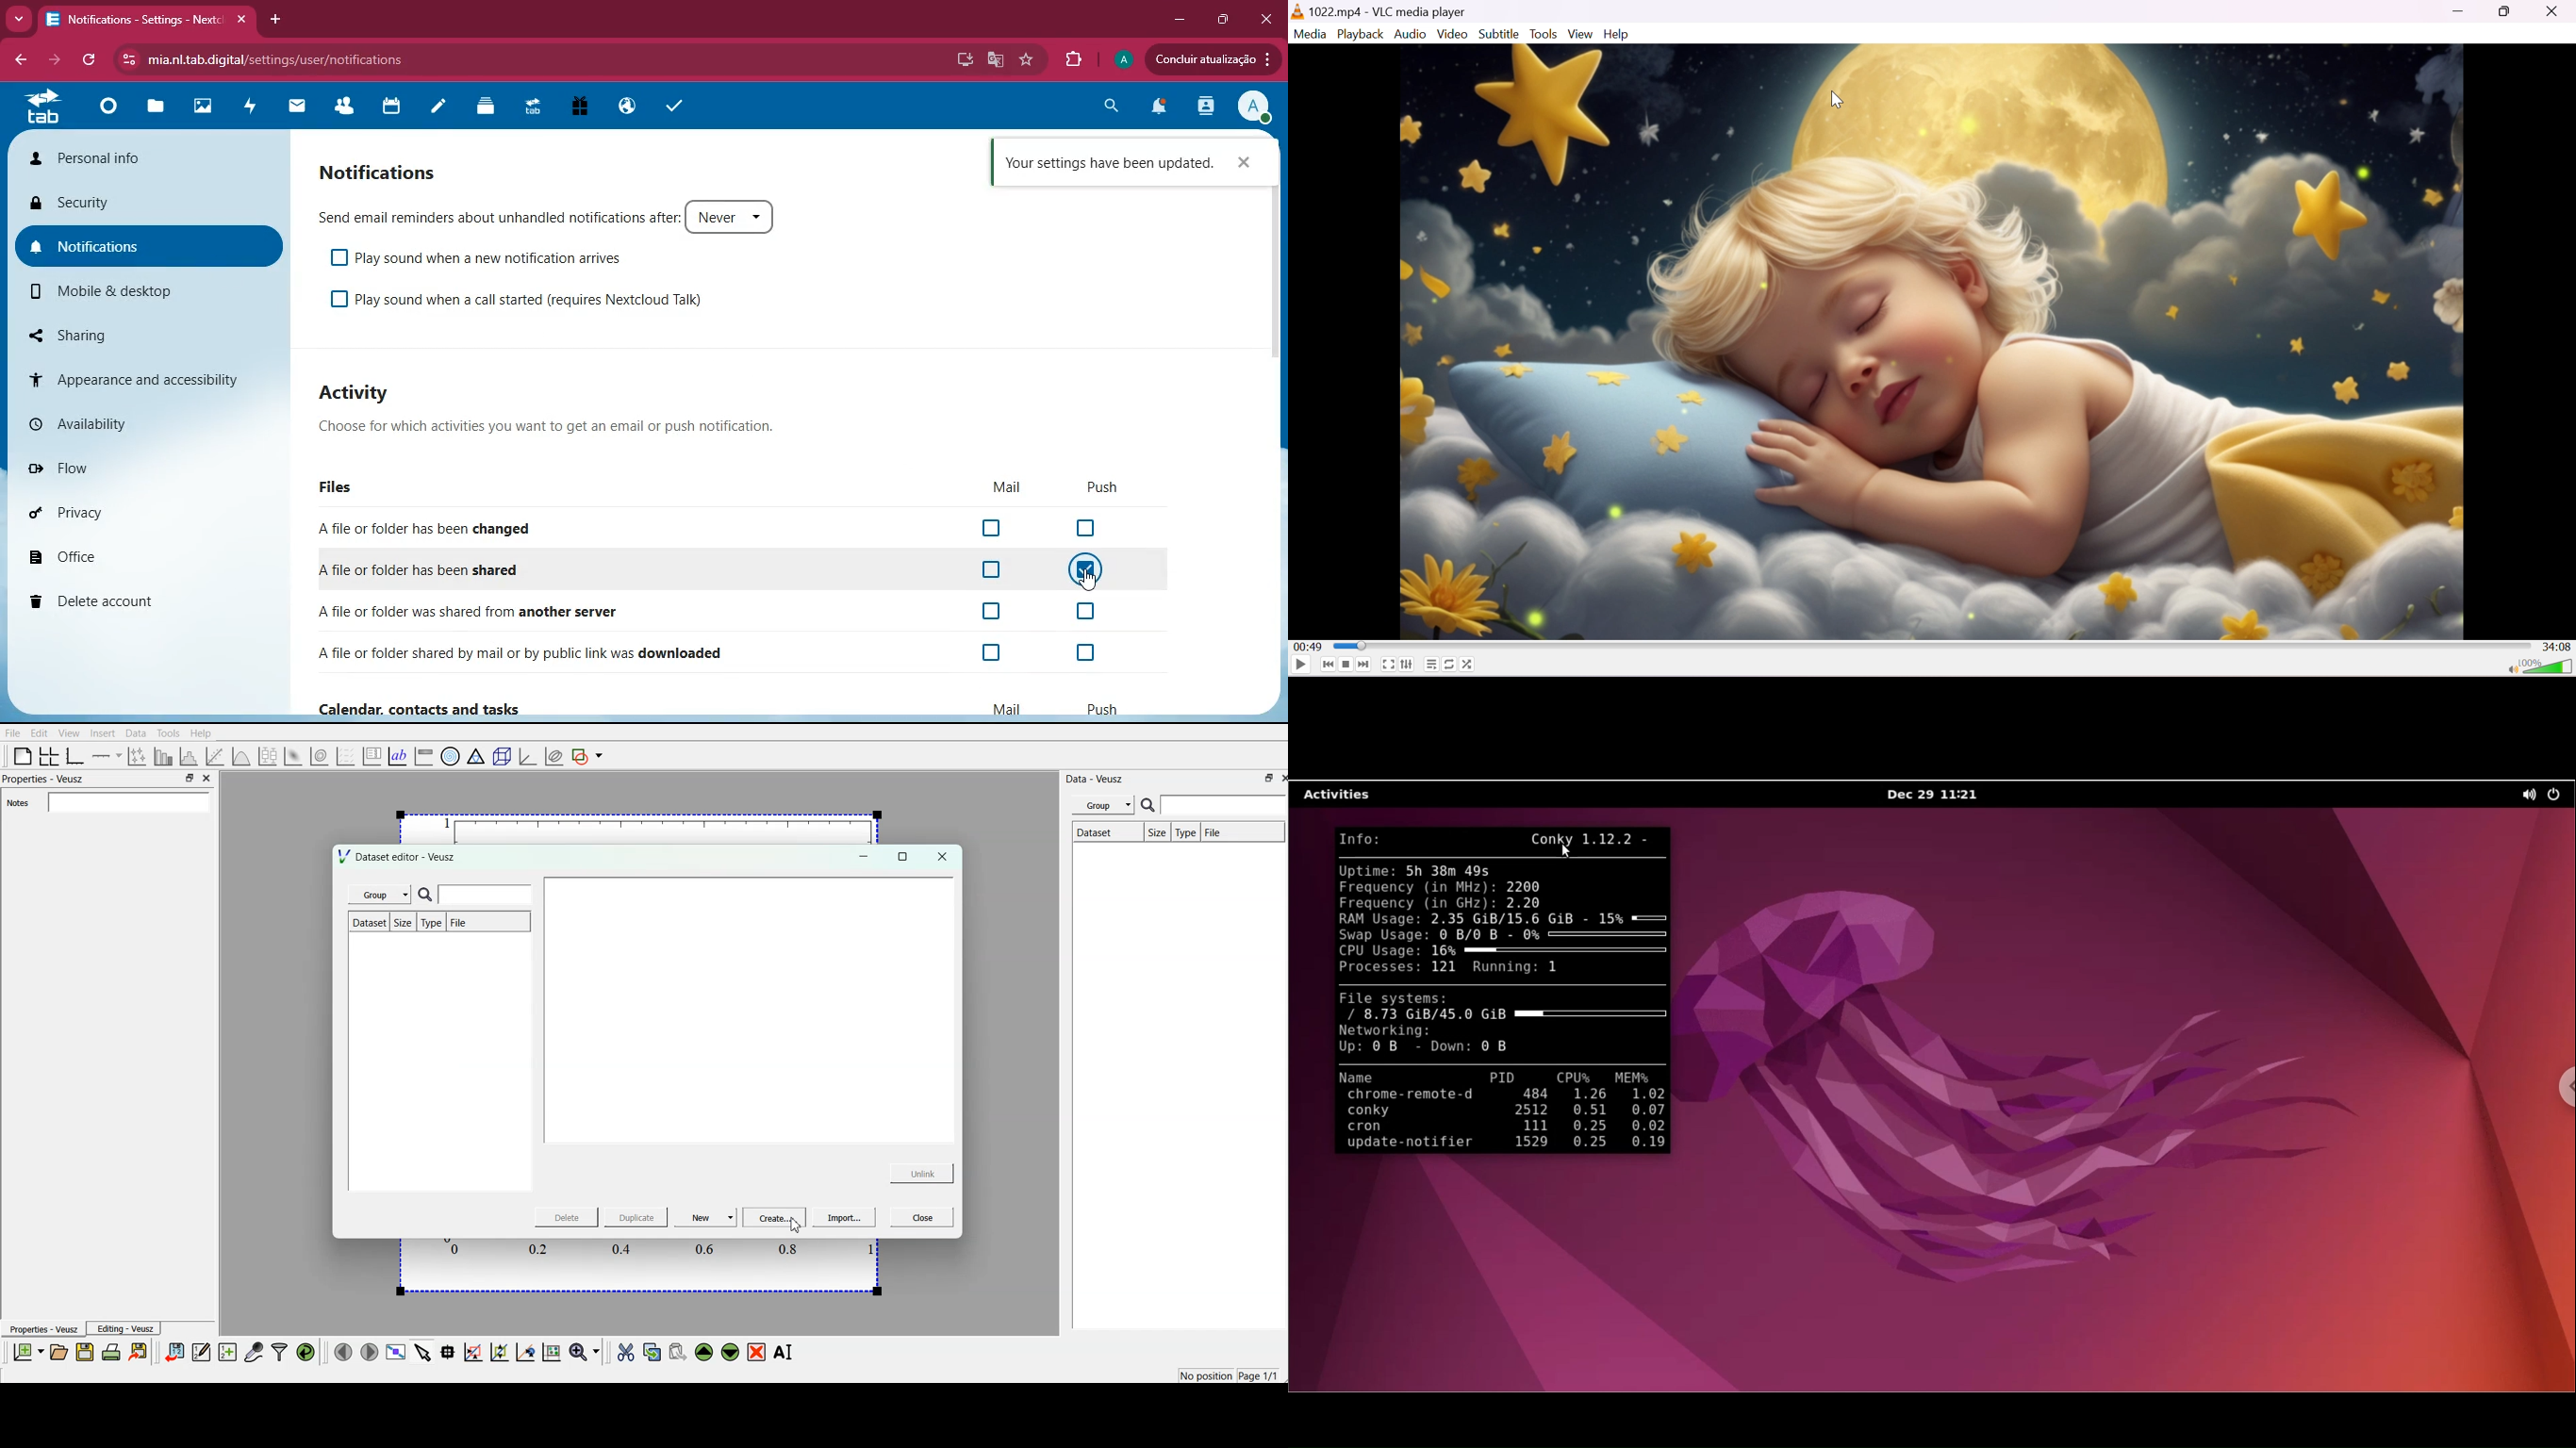  Describe the element at coordinates (151, 246) in the screenshot. I see `notifications` at that location.